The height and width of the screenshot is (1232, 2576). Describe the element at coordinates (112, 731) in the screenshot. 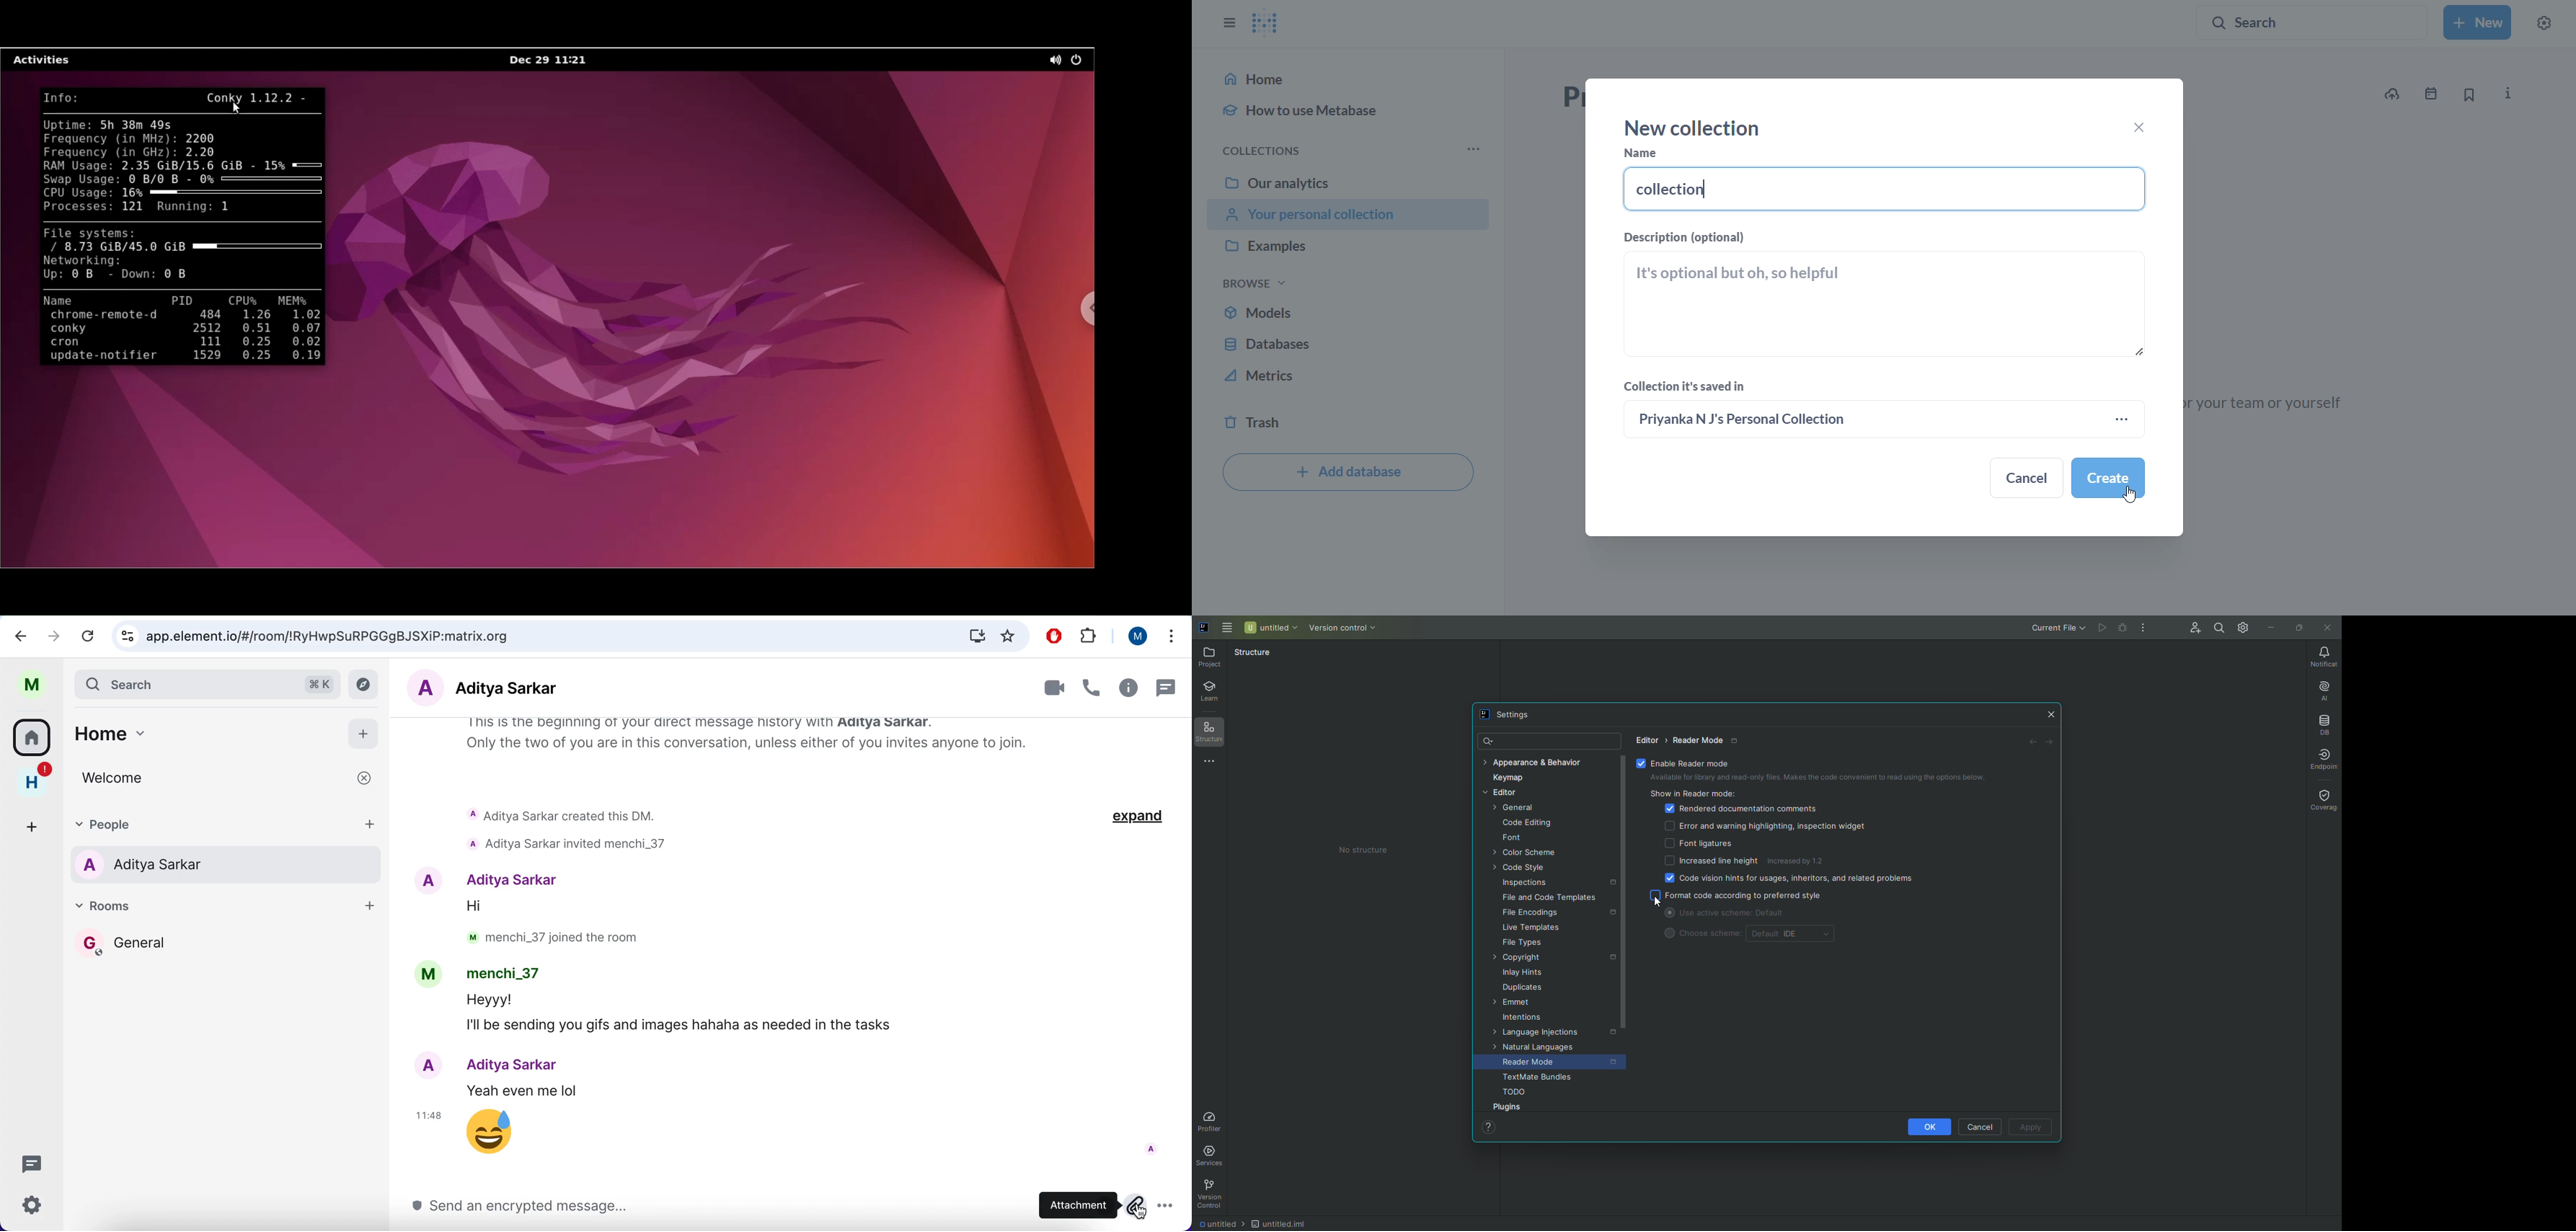

I see `home` at that location.